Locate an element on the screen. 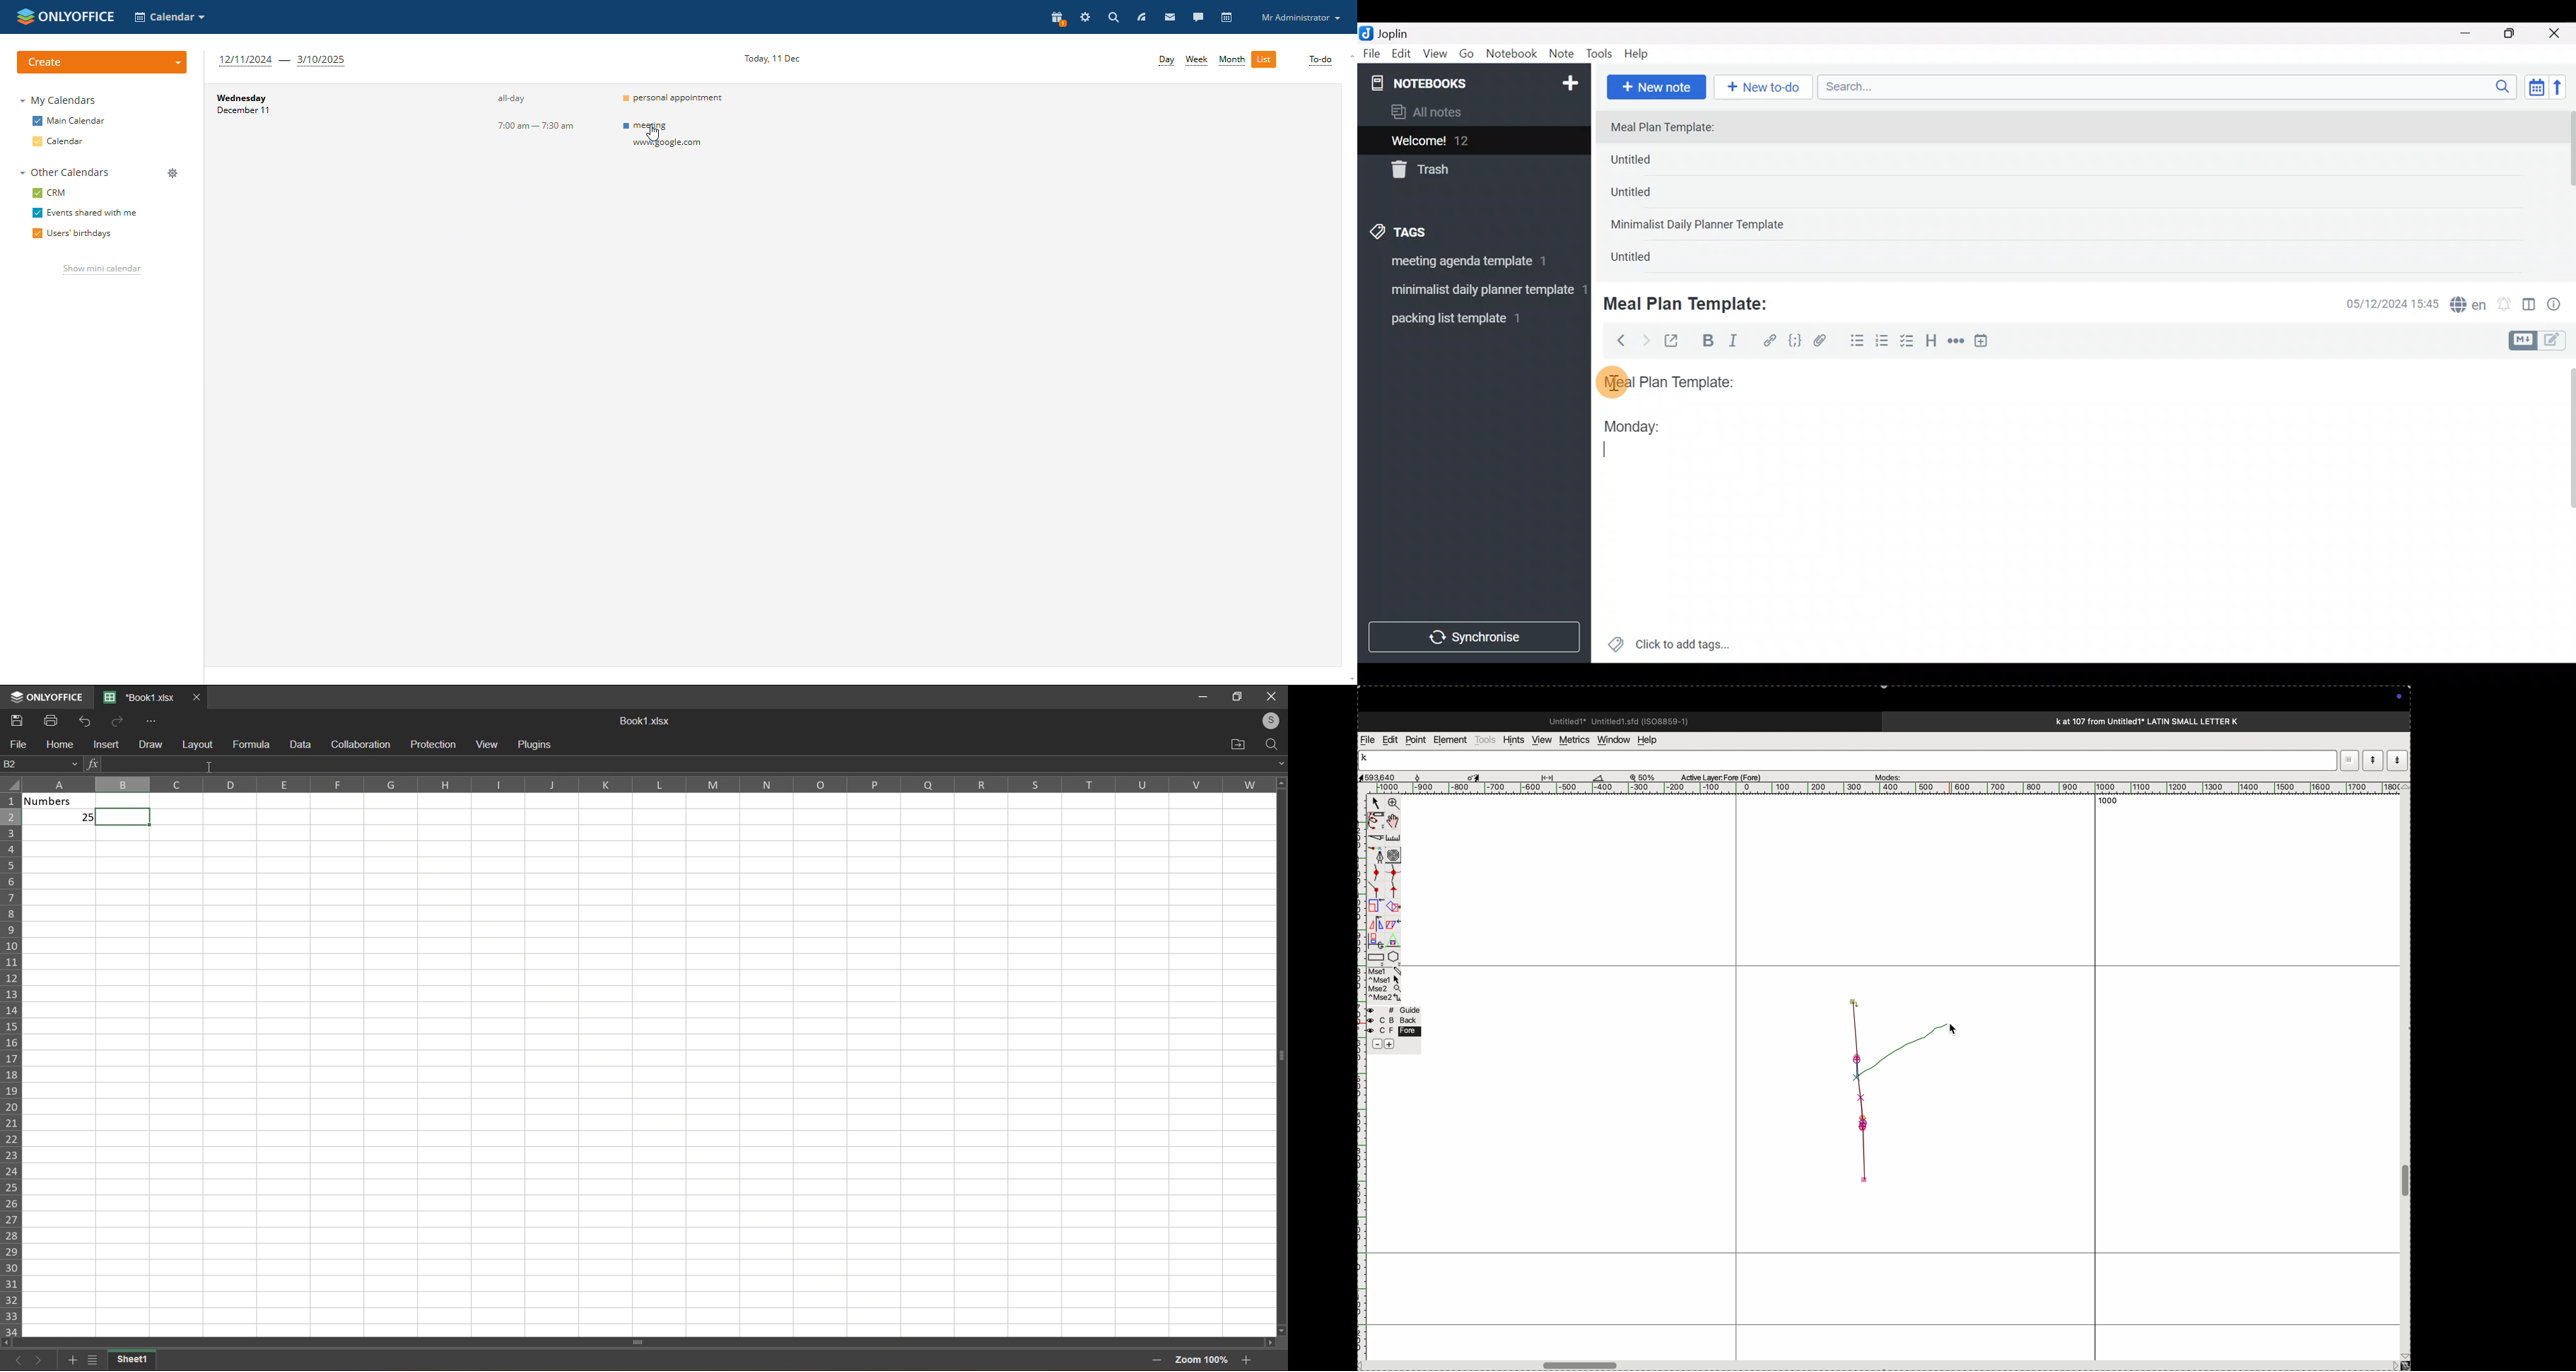 The height and width of the screenshot is (1372, 2576). talk is located at coordinates (1198, 18).